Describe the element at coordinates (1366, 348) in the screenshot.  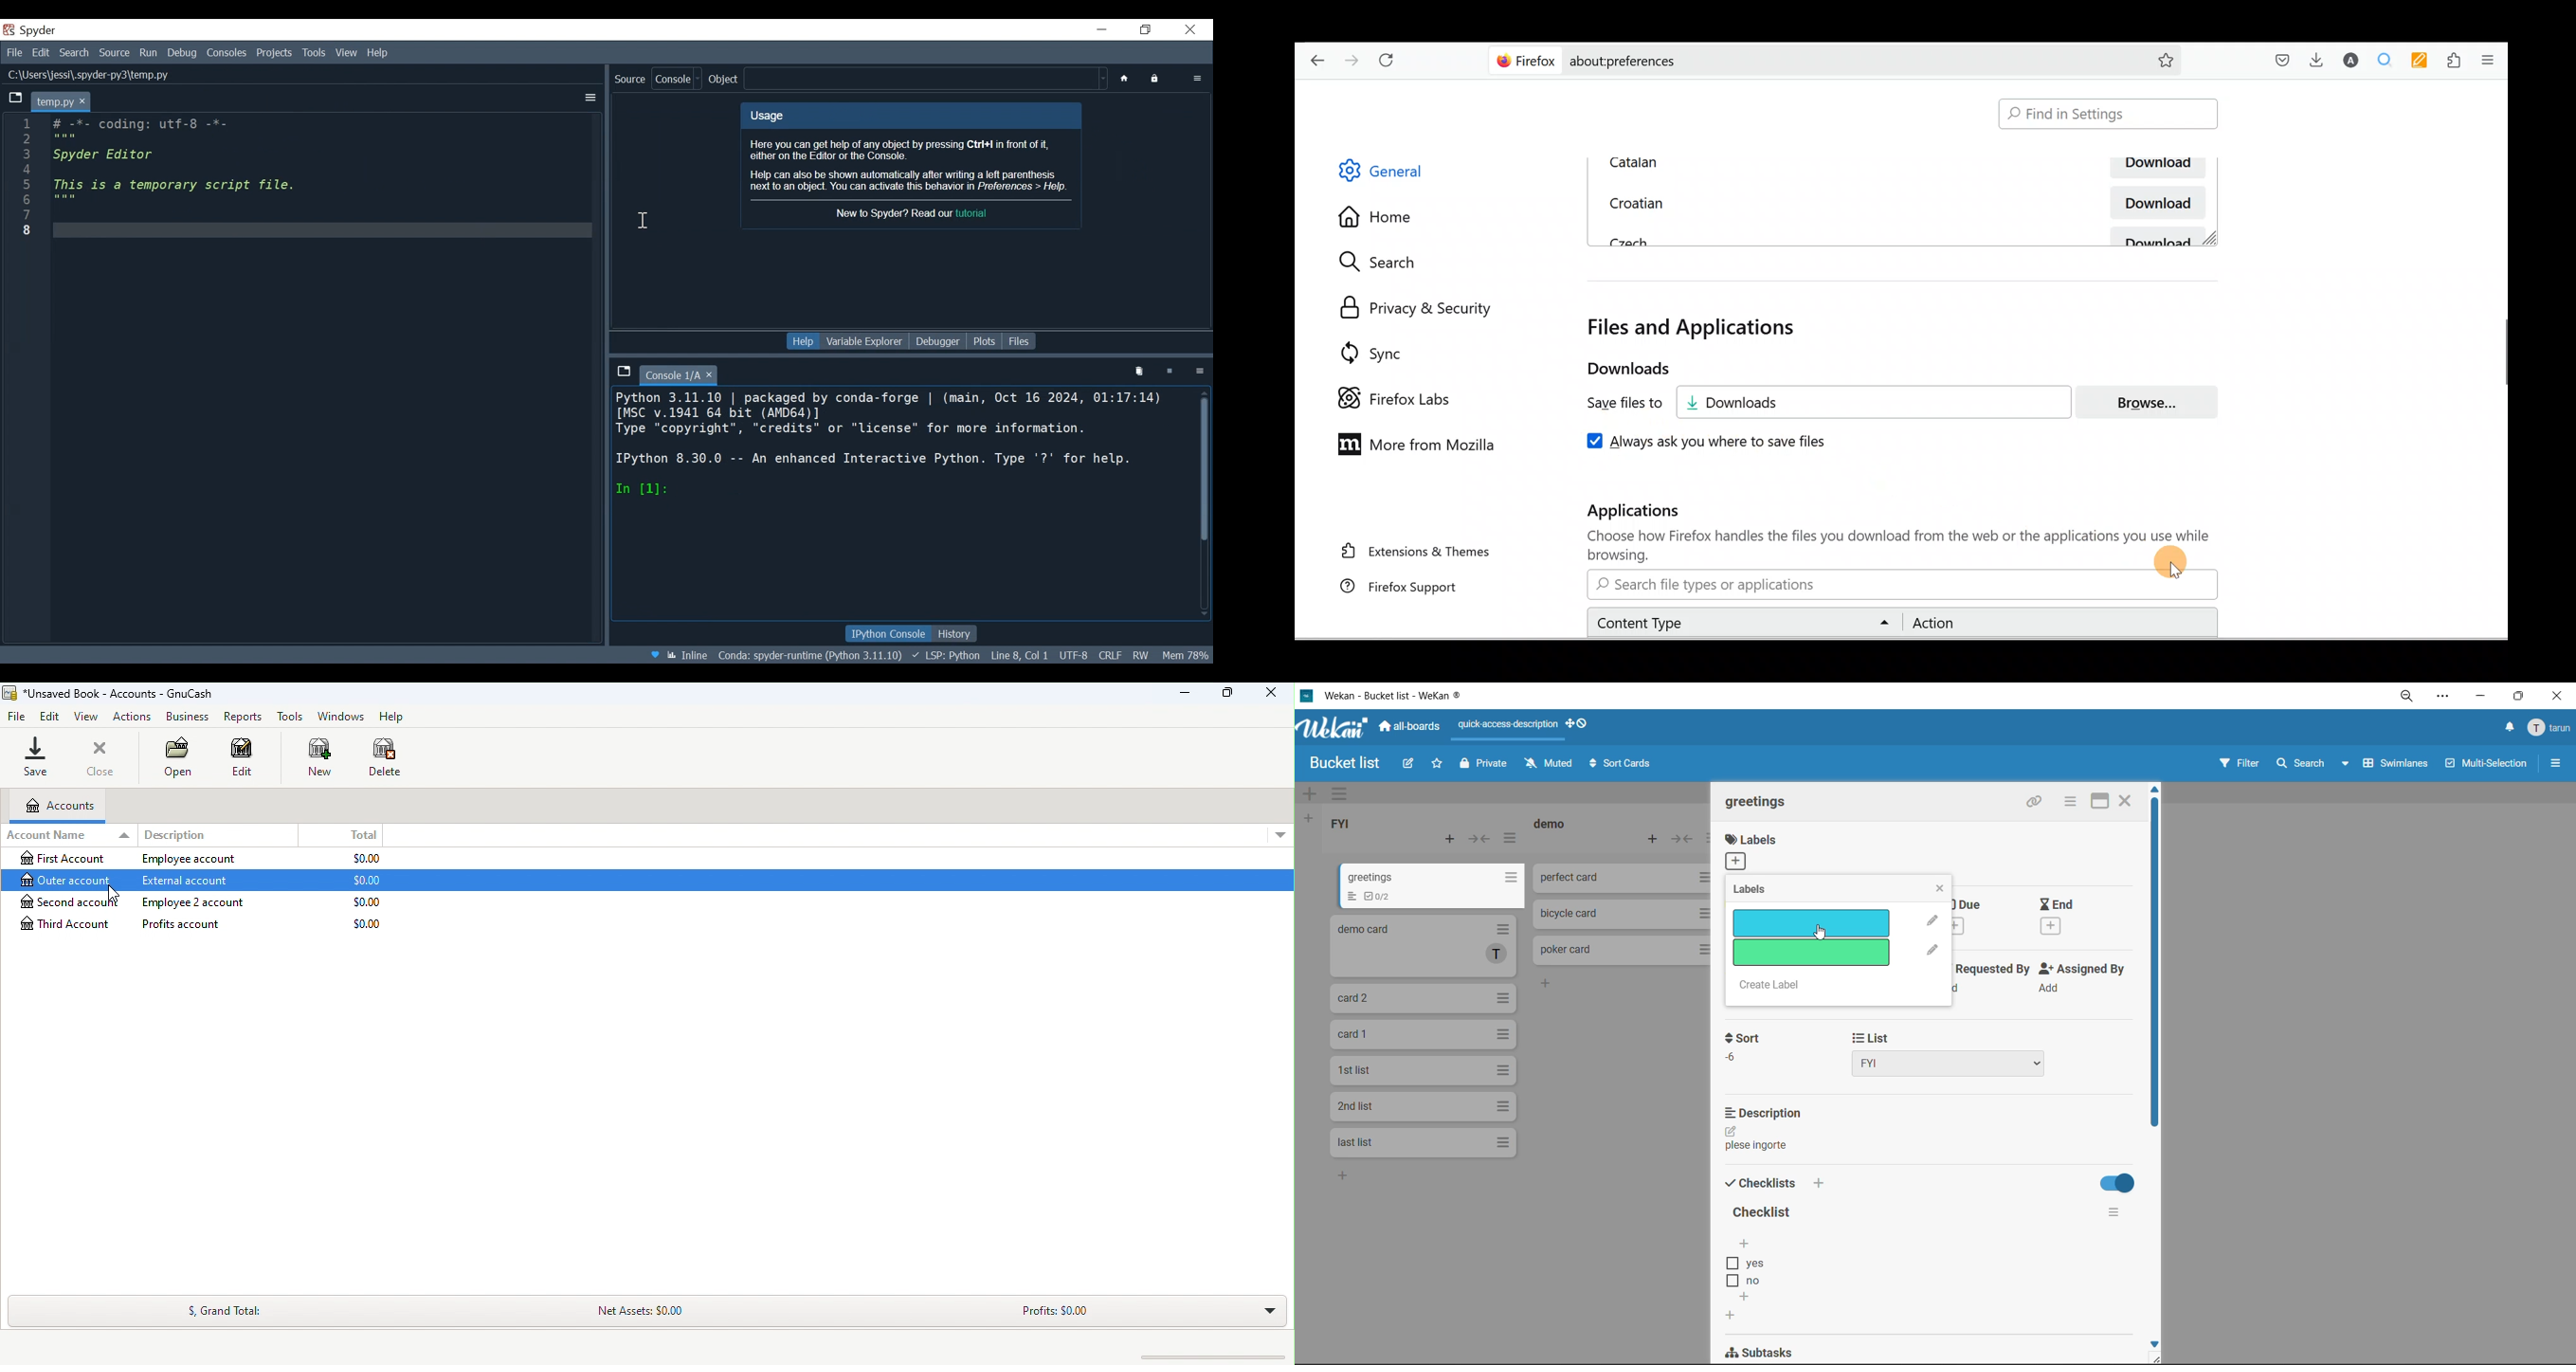
I see `Sync` at that location.